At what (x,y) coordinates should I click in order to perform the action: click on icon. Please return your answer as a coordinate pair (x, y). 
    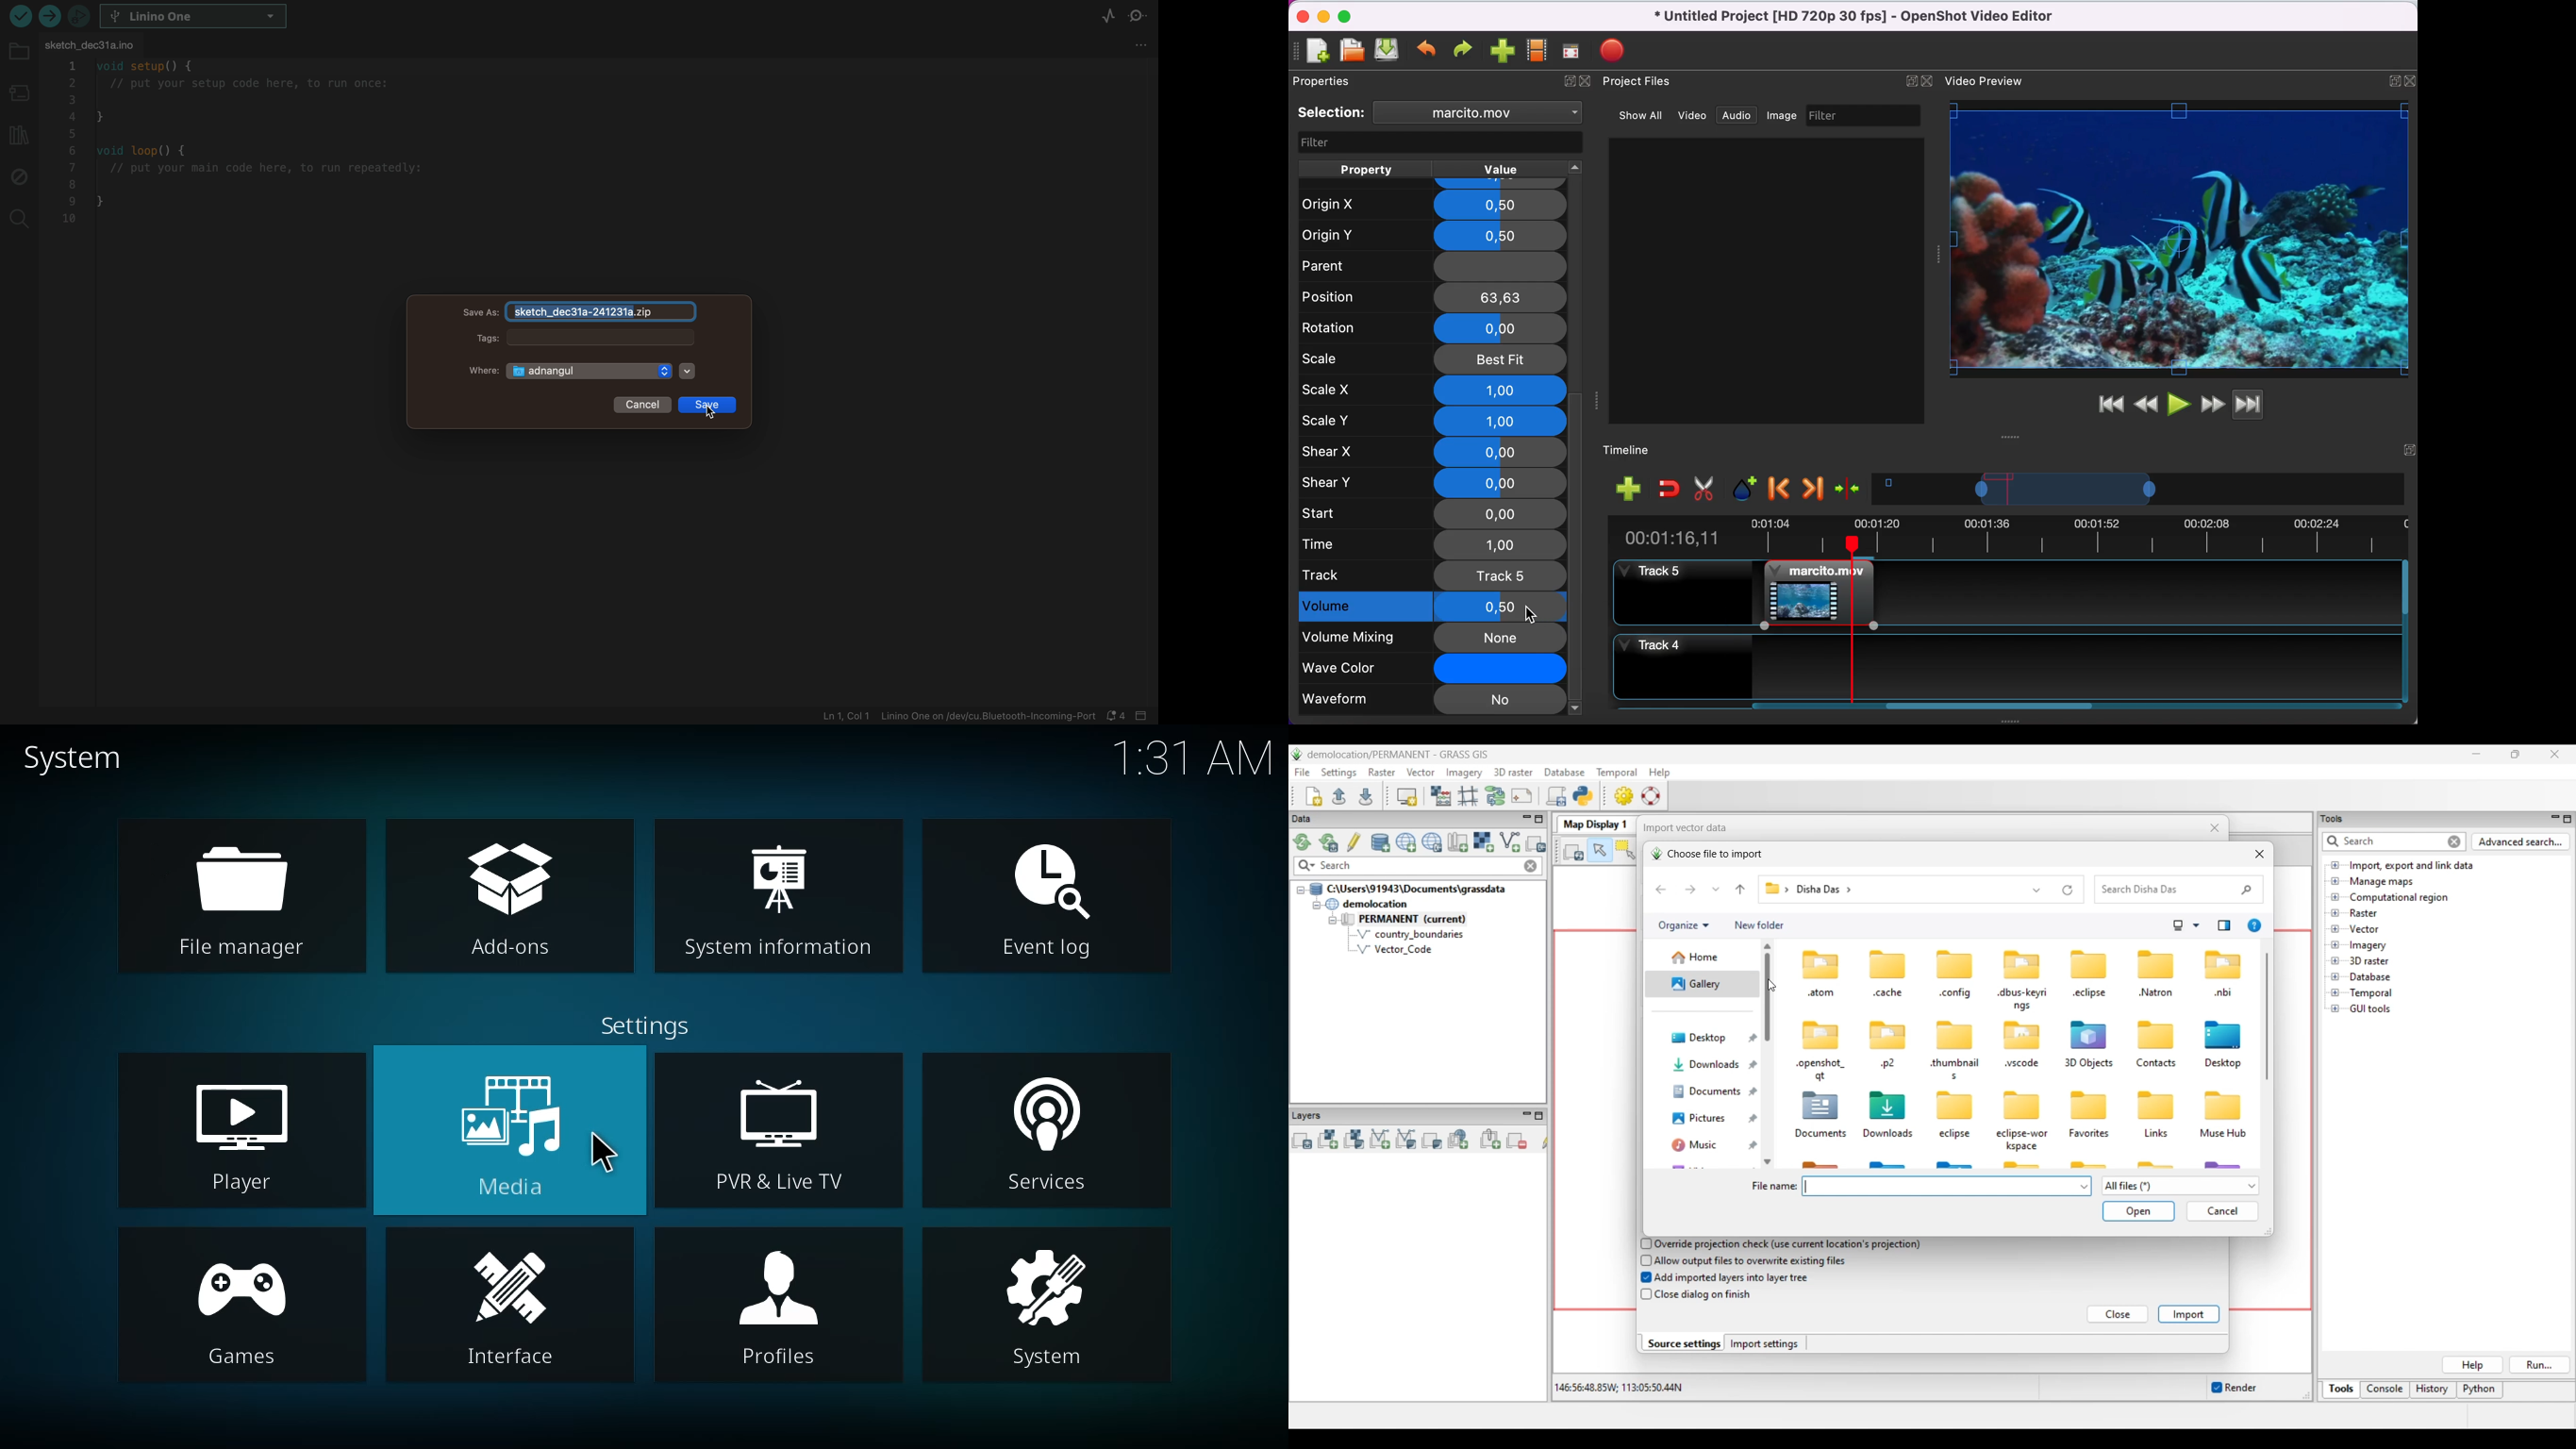
    Looking at the image, I should click on (2223, 1104).